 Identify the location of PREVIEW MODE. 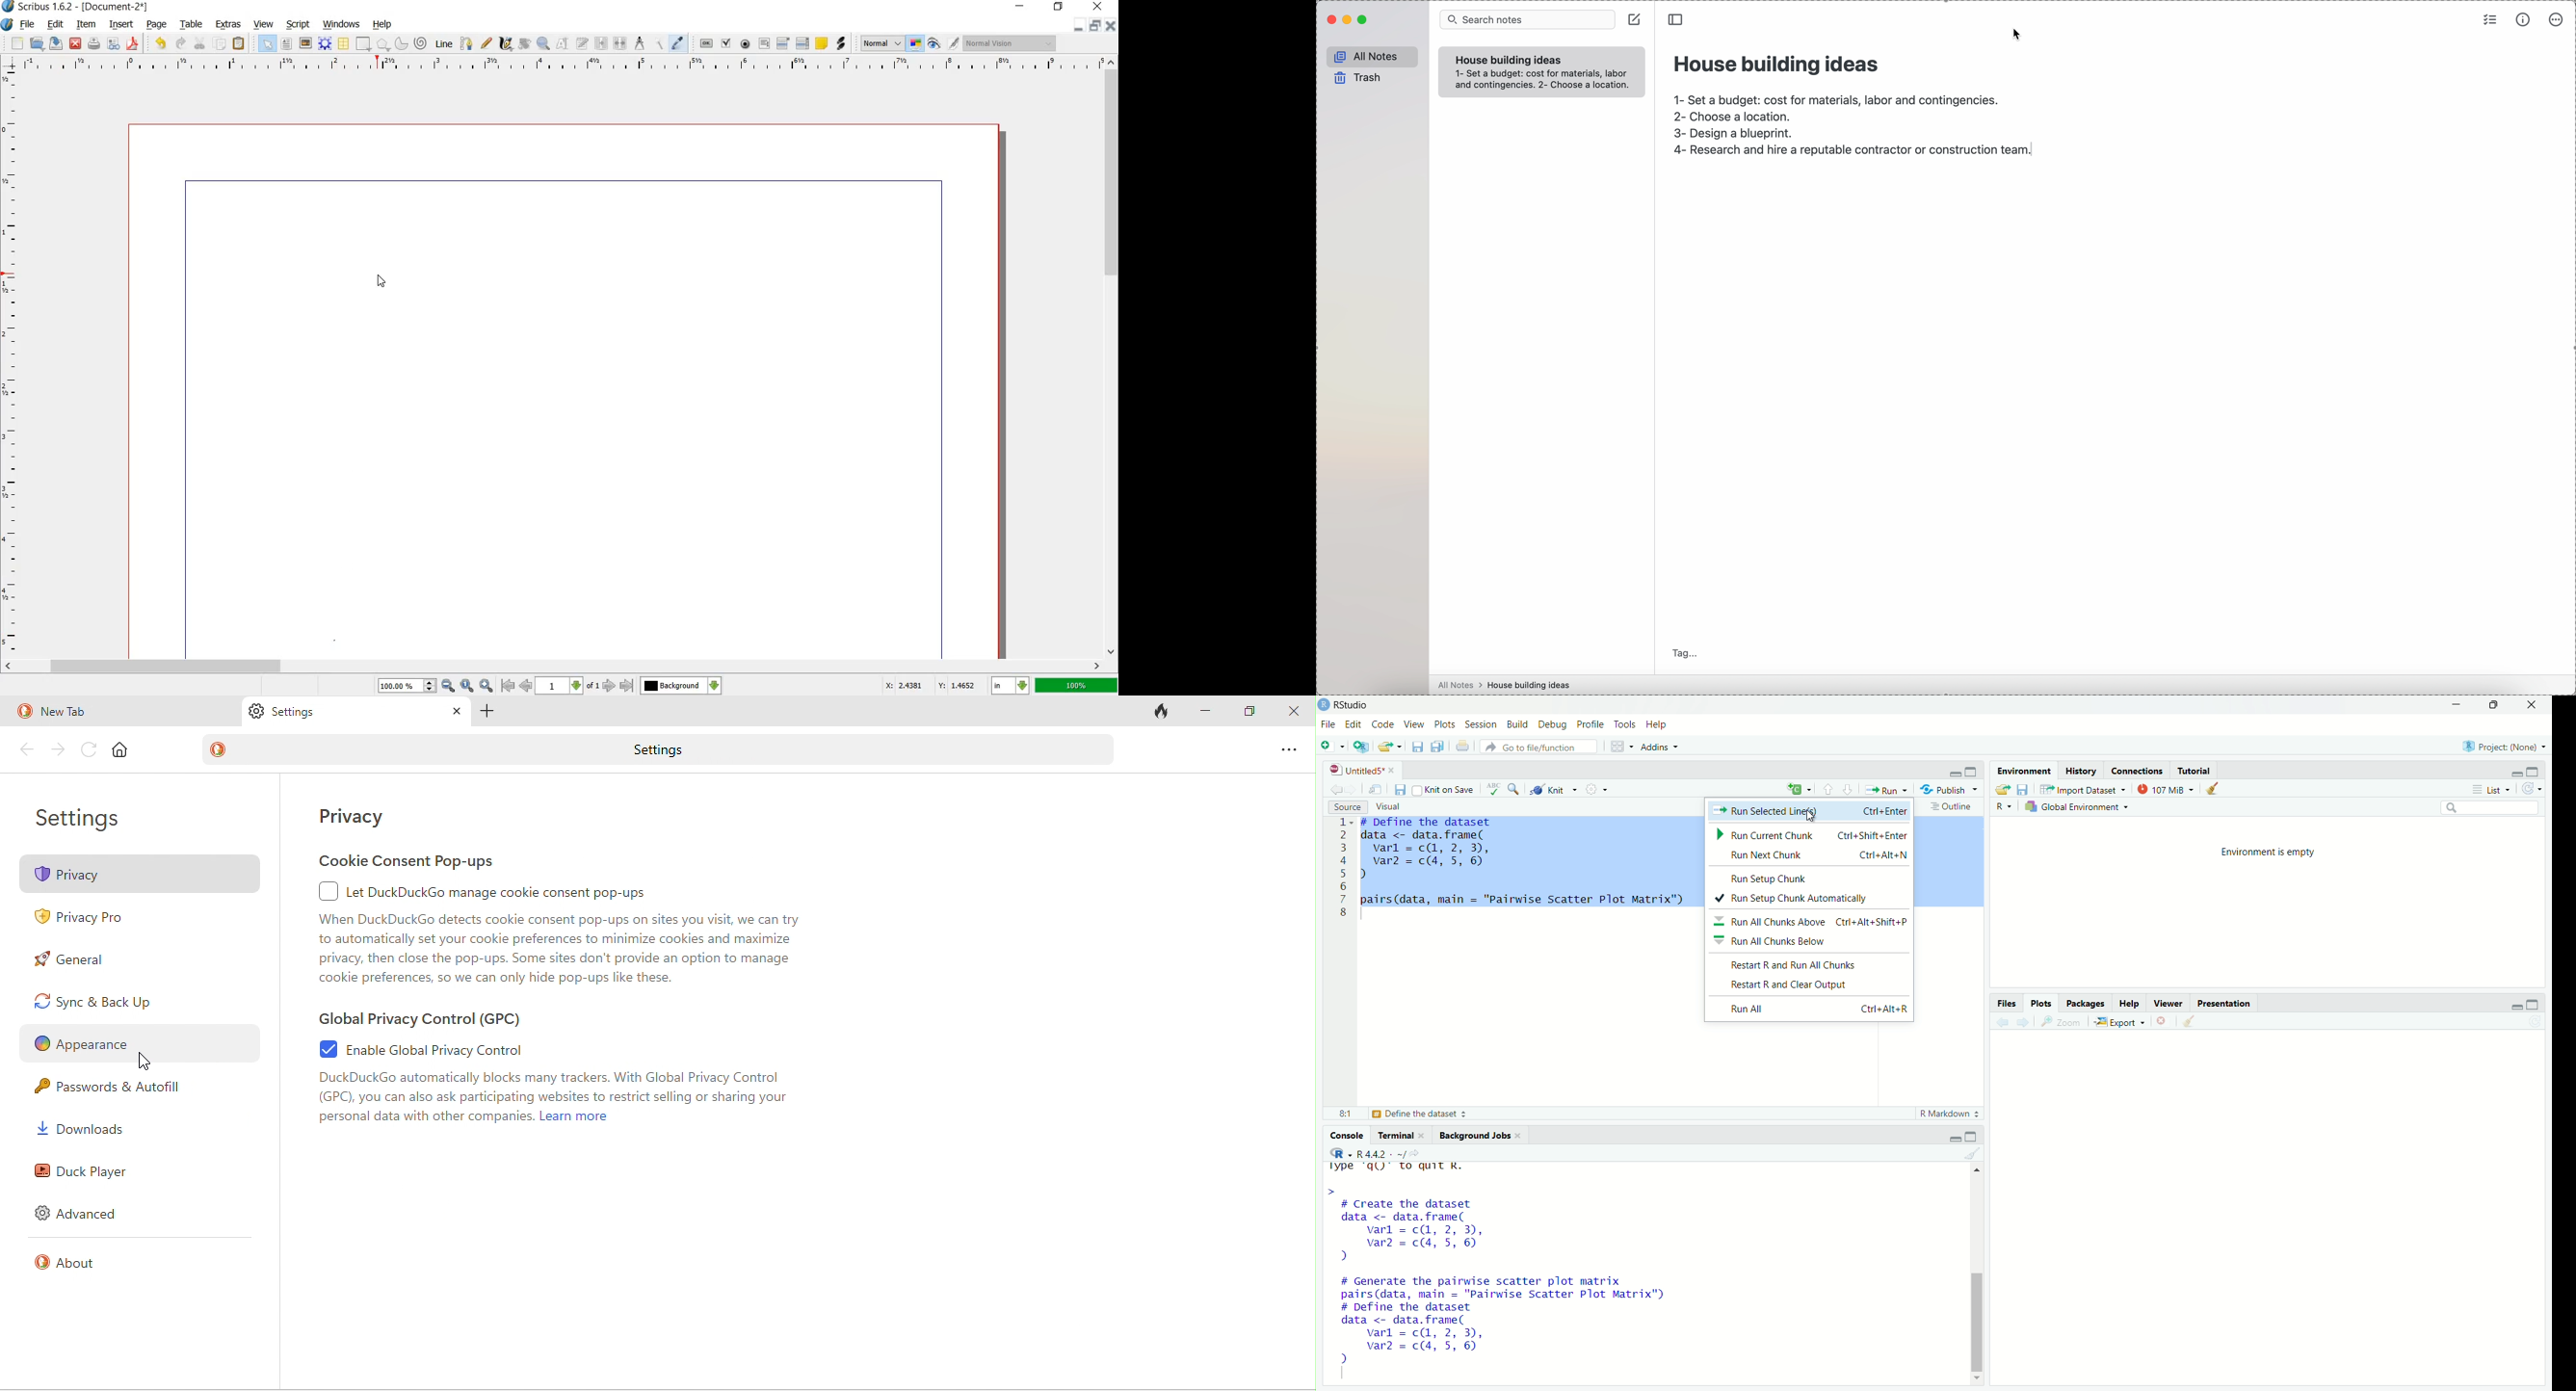
(935, 44).